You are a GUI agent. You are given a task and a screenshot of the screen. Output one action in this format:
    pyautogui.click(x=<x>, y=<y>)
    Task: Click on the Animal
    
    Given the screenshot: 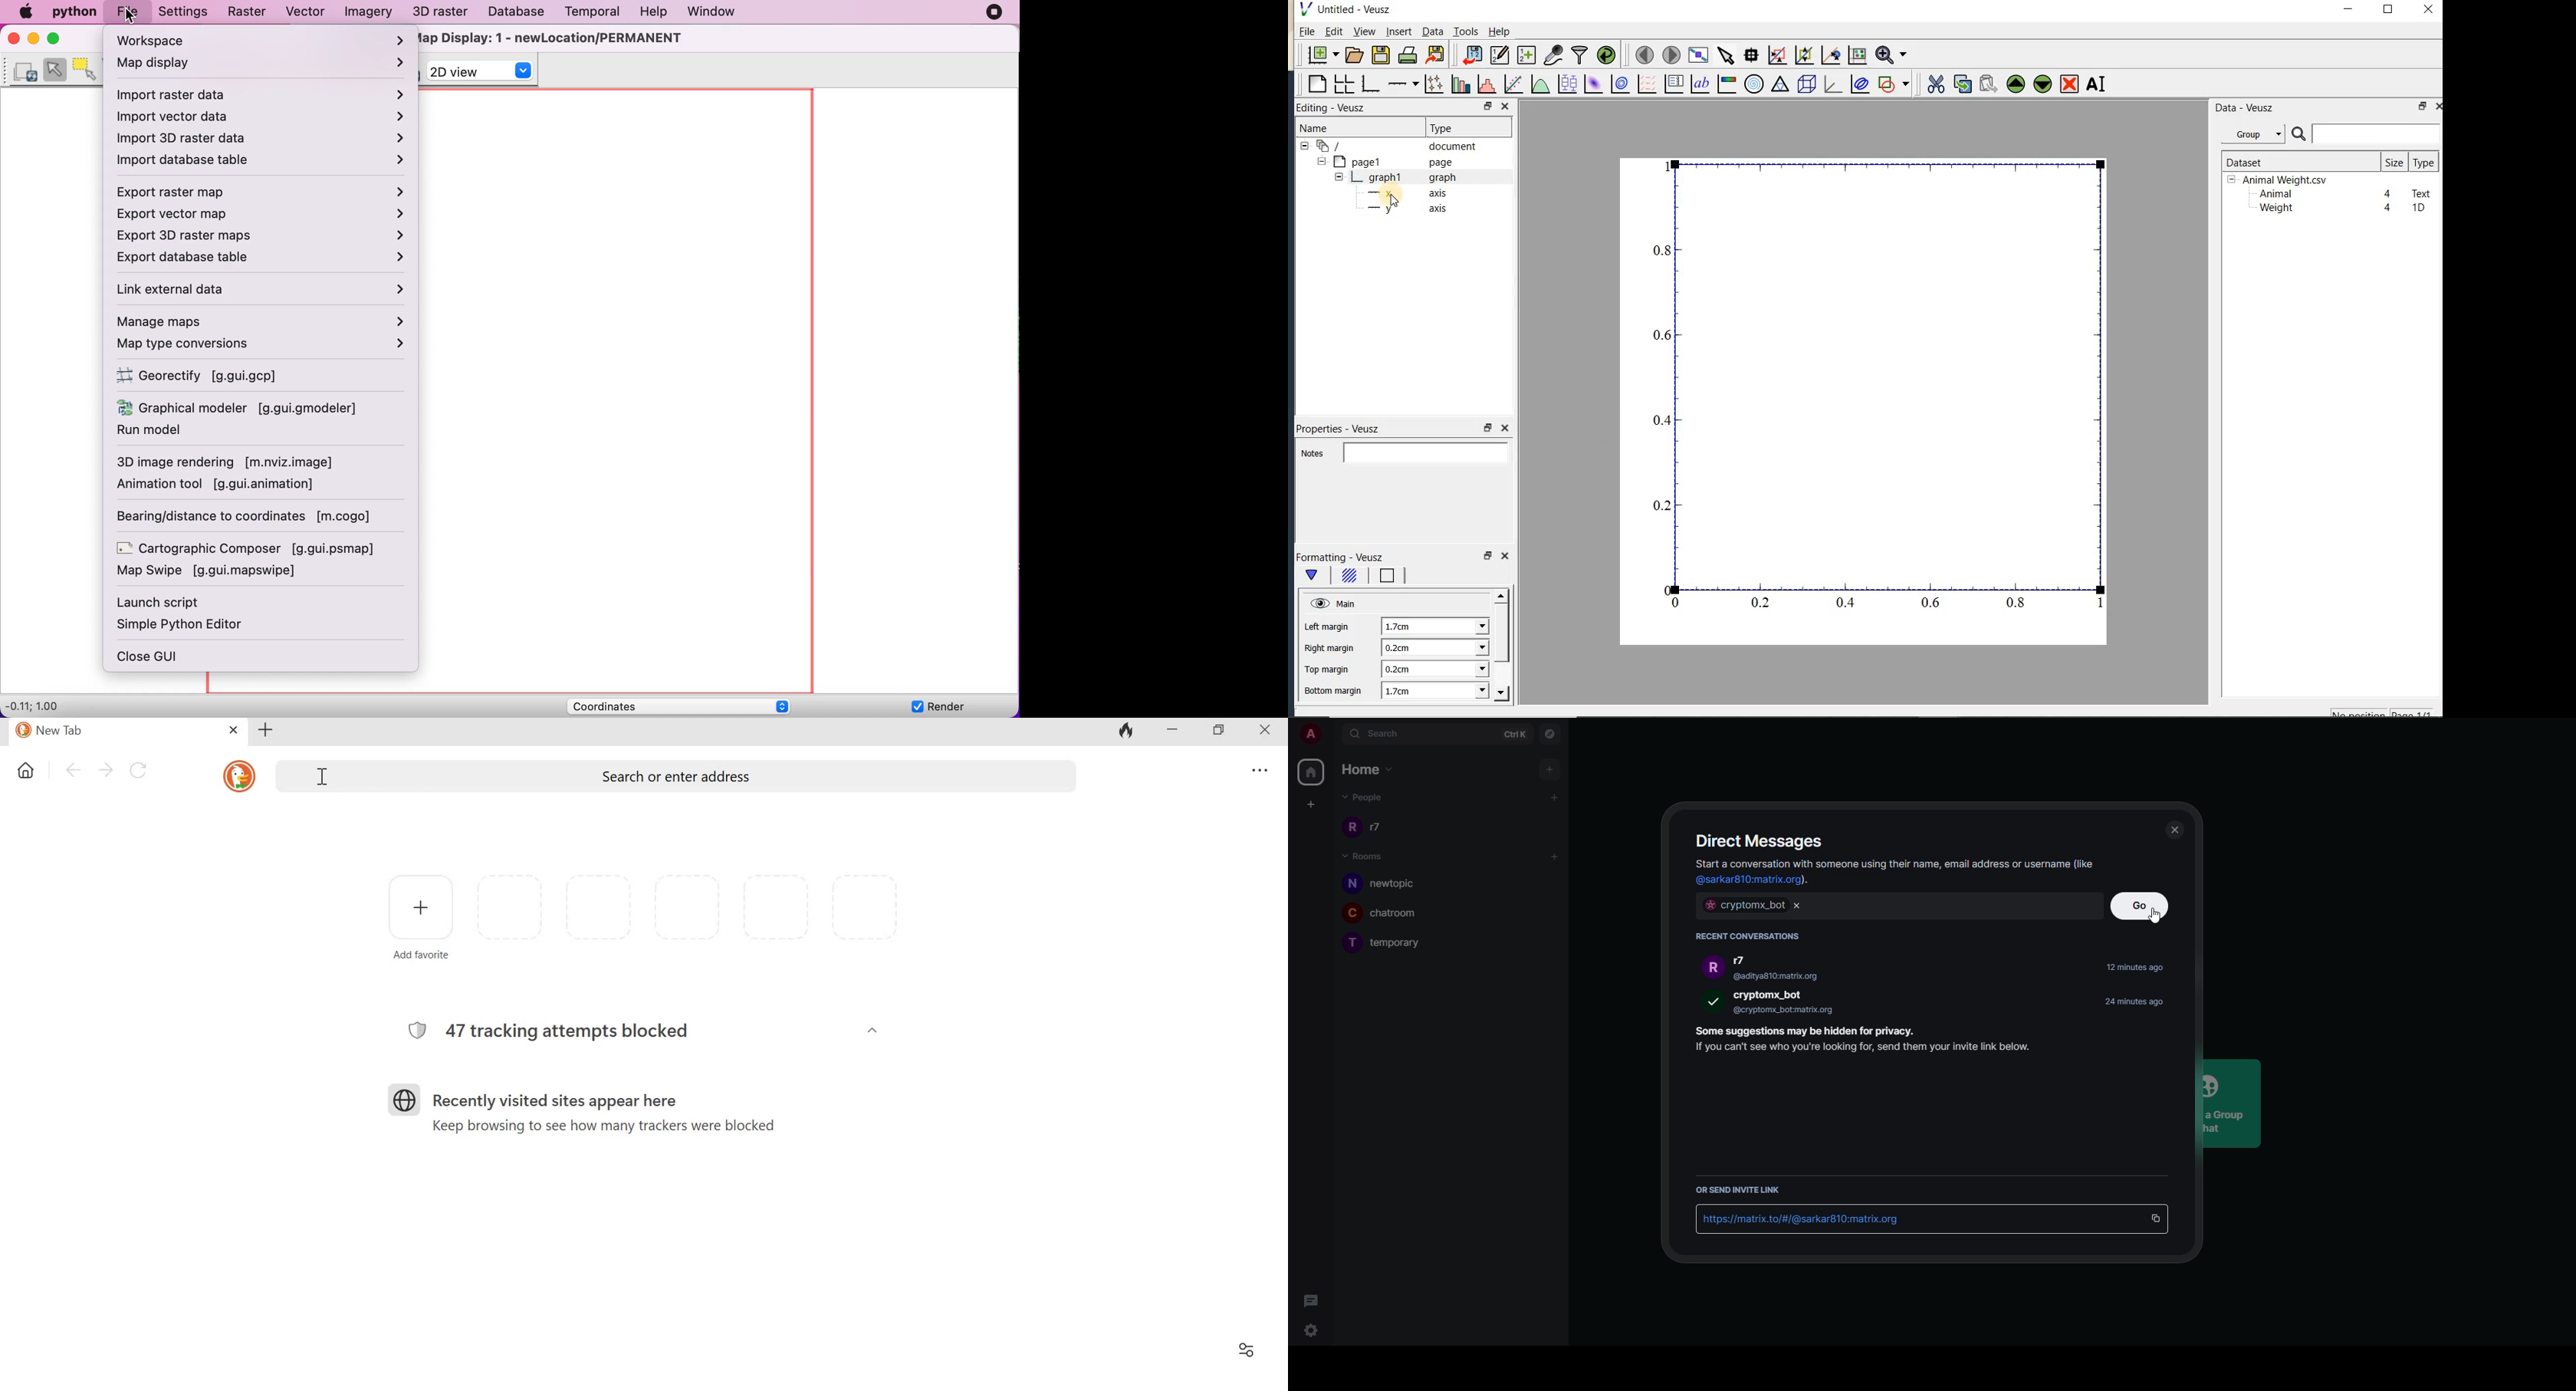 What is the action you would take?
    pyautogui.click(x=2274, y=195)
    